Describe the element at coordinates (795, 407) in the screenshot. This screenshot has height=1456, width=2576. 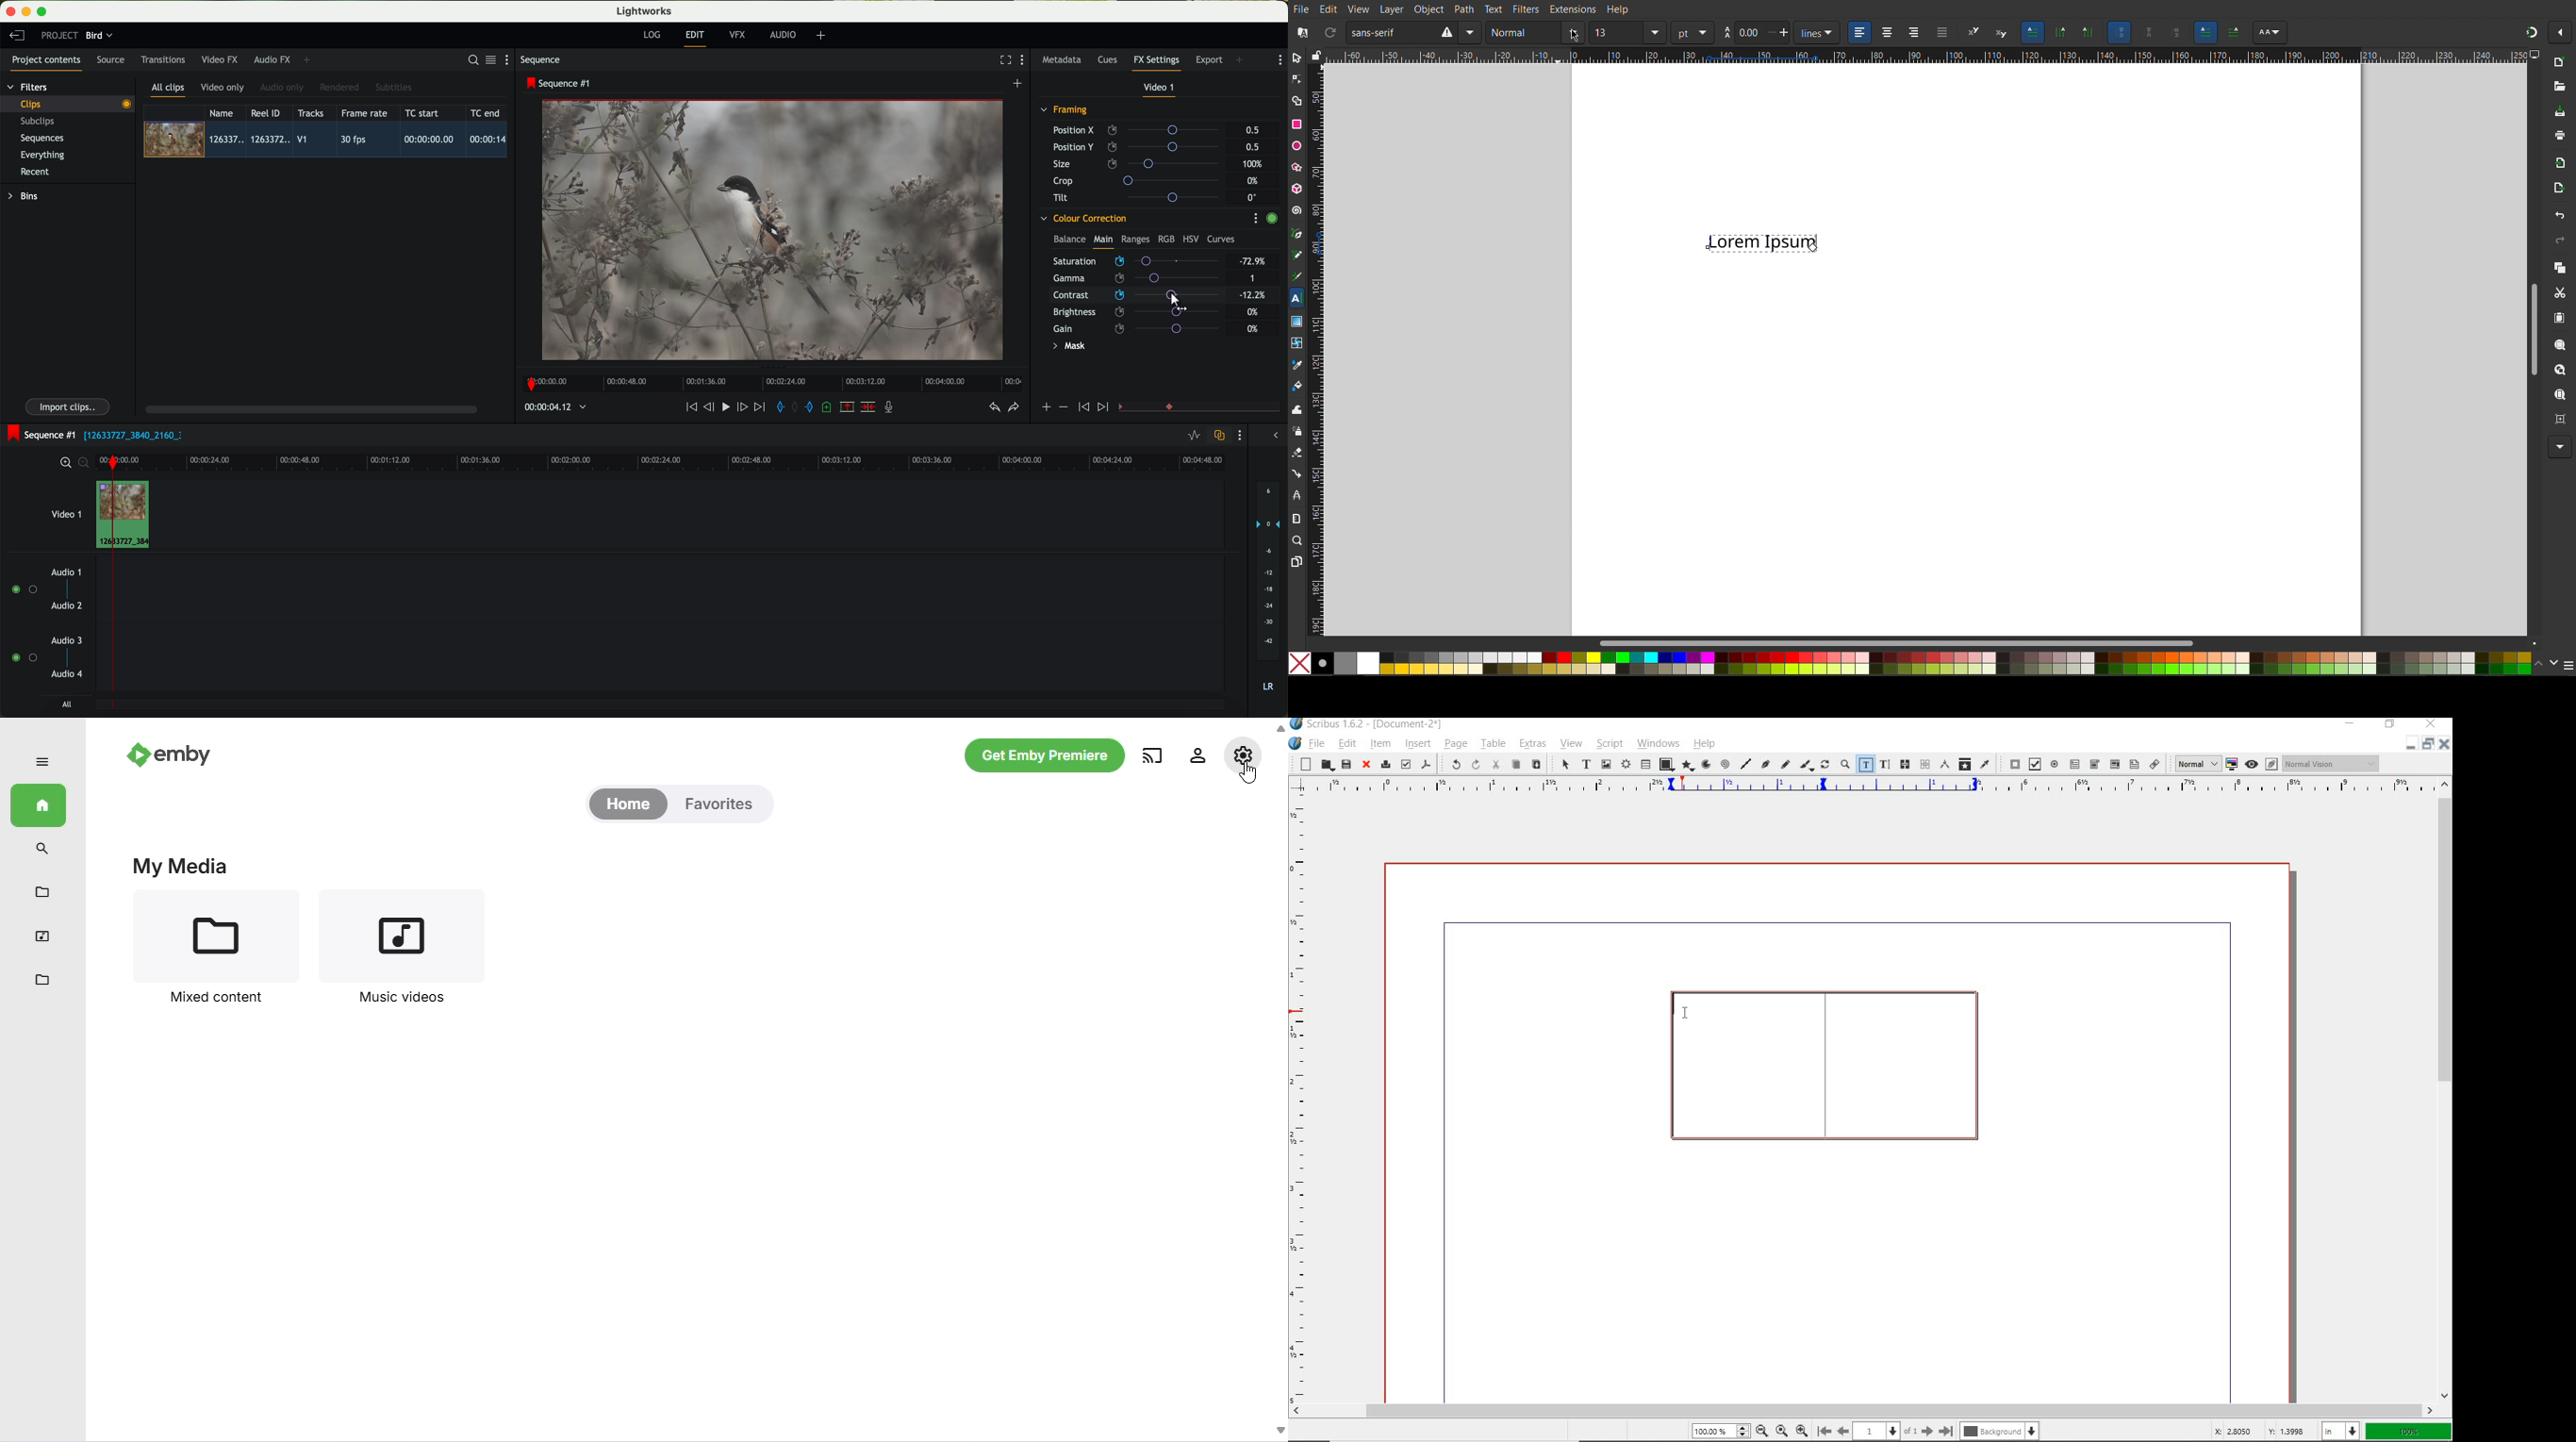
I see `clear marks` at that location.